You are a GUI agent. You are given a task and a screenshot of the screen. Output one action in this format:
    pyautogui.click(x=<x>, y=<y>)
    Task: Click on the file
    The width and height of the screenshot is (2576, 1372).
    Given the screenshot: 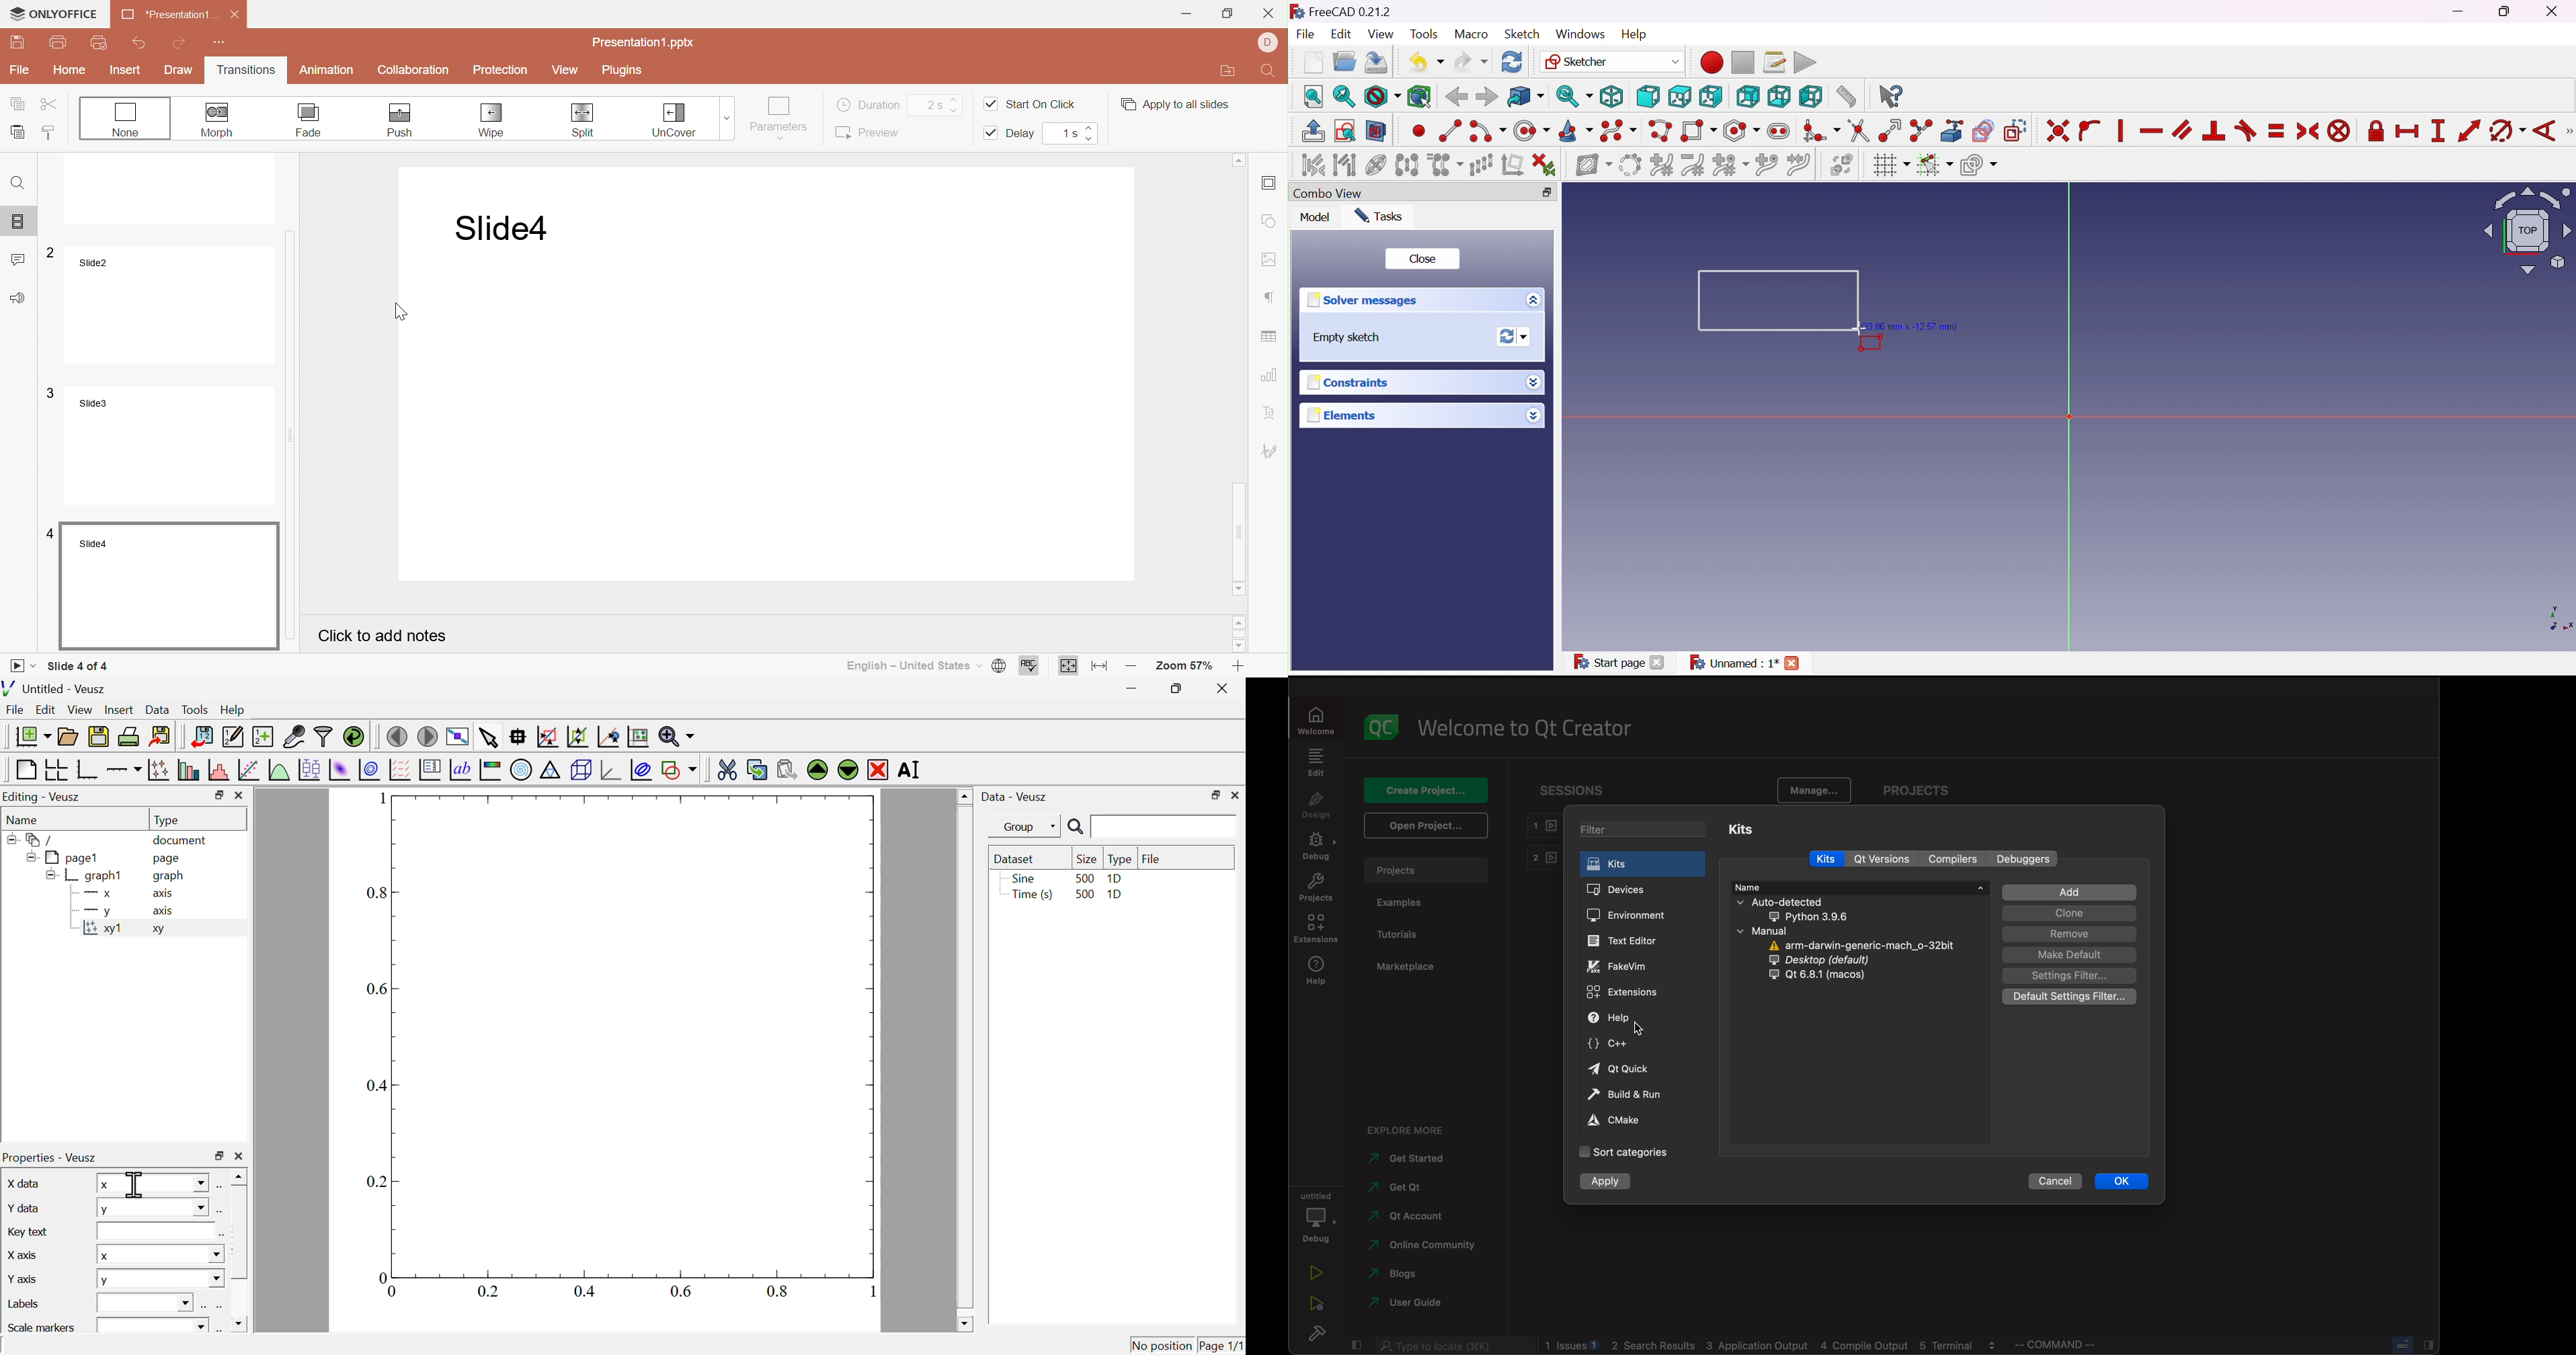 What is the action you would take?
    pyautogui.click(x=16, y=711)
    